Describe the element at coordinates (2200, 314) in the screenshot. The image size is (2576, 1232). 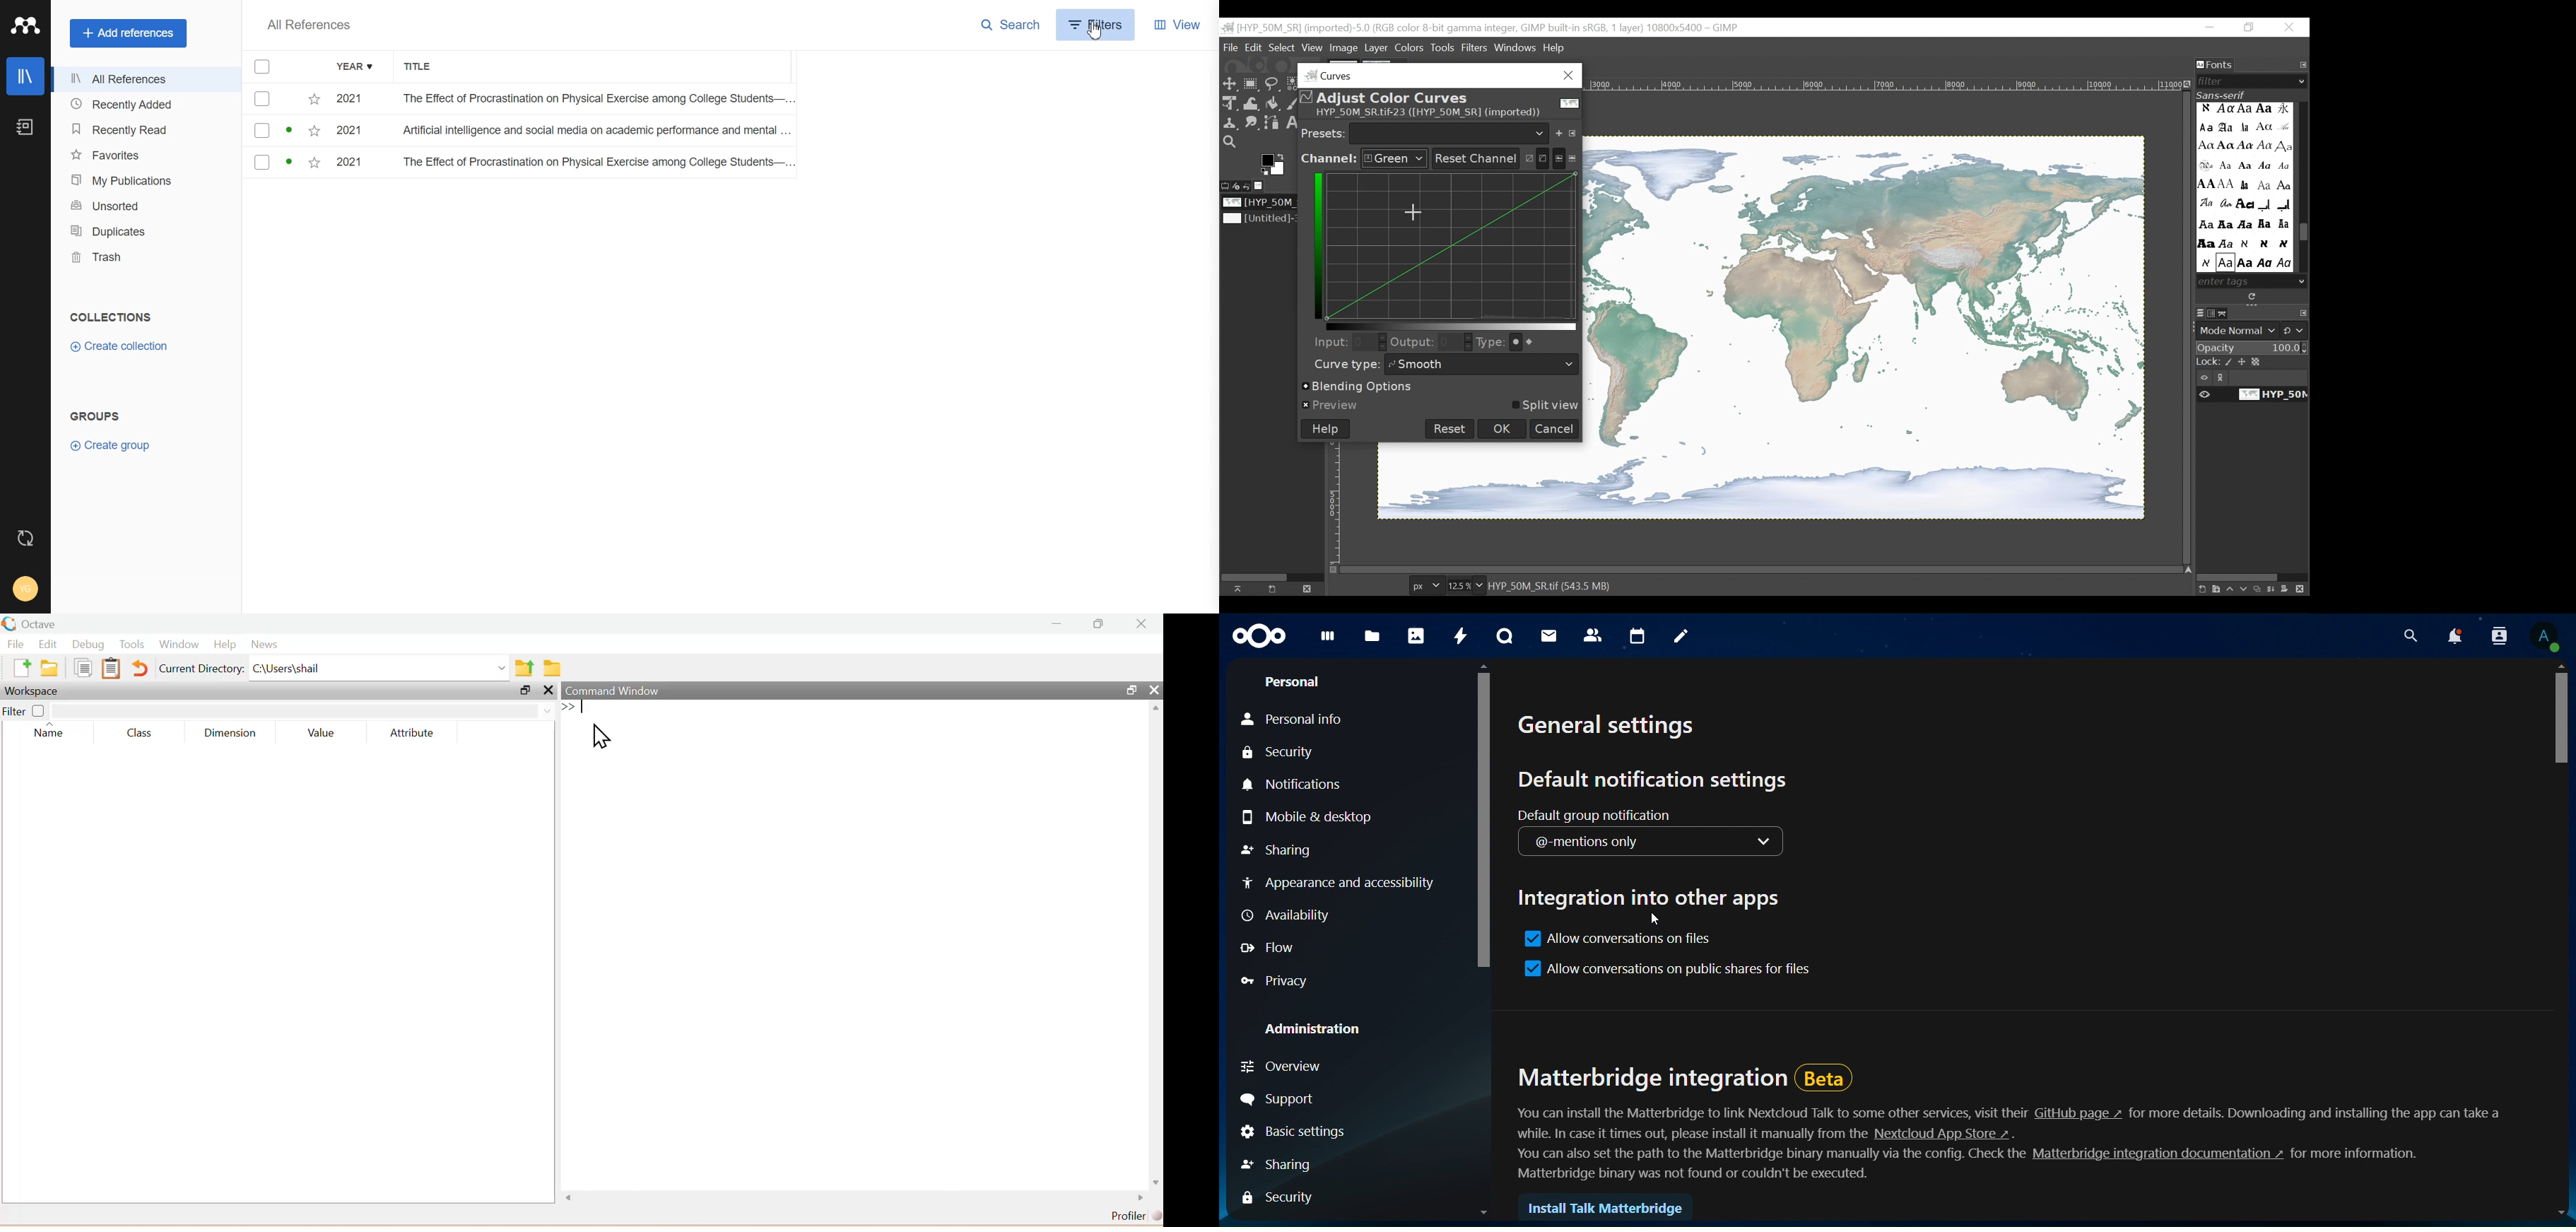
I see `Layers` at that location.